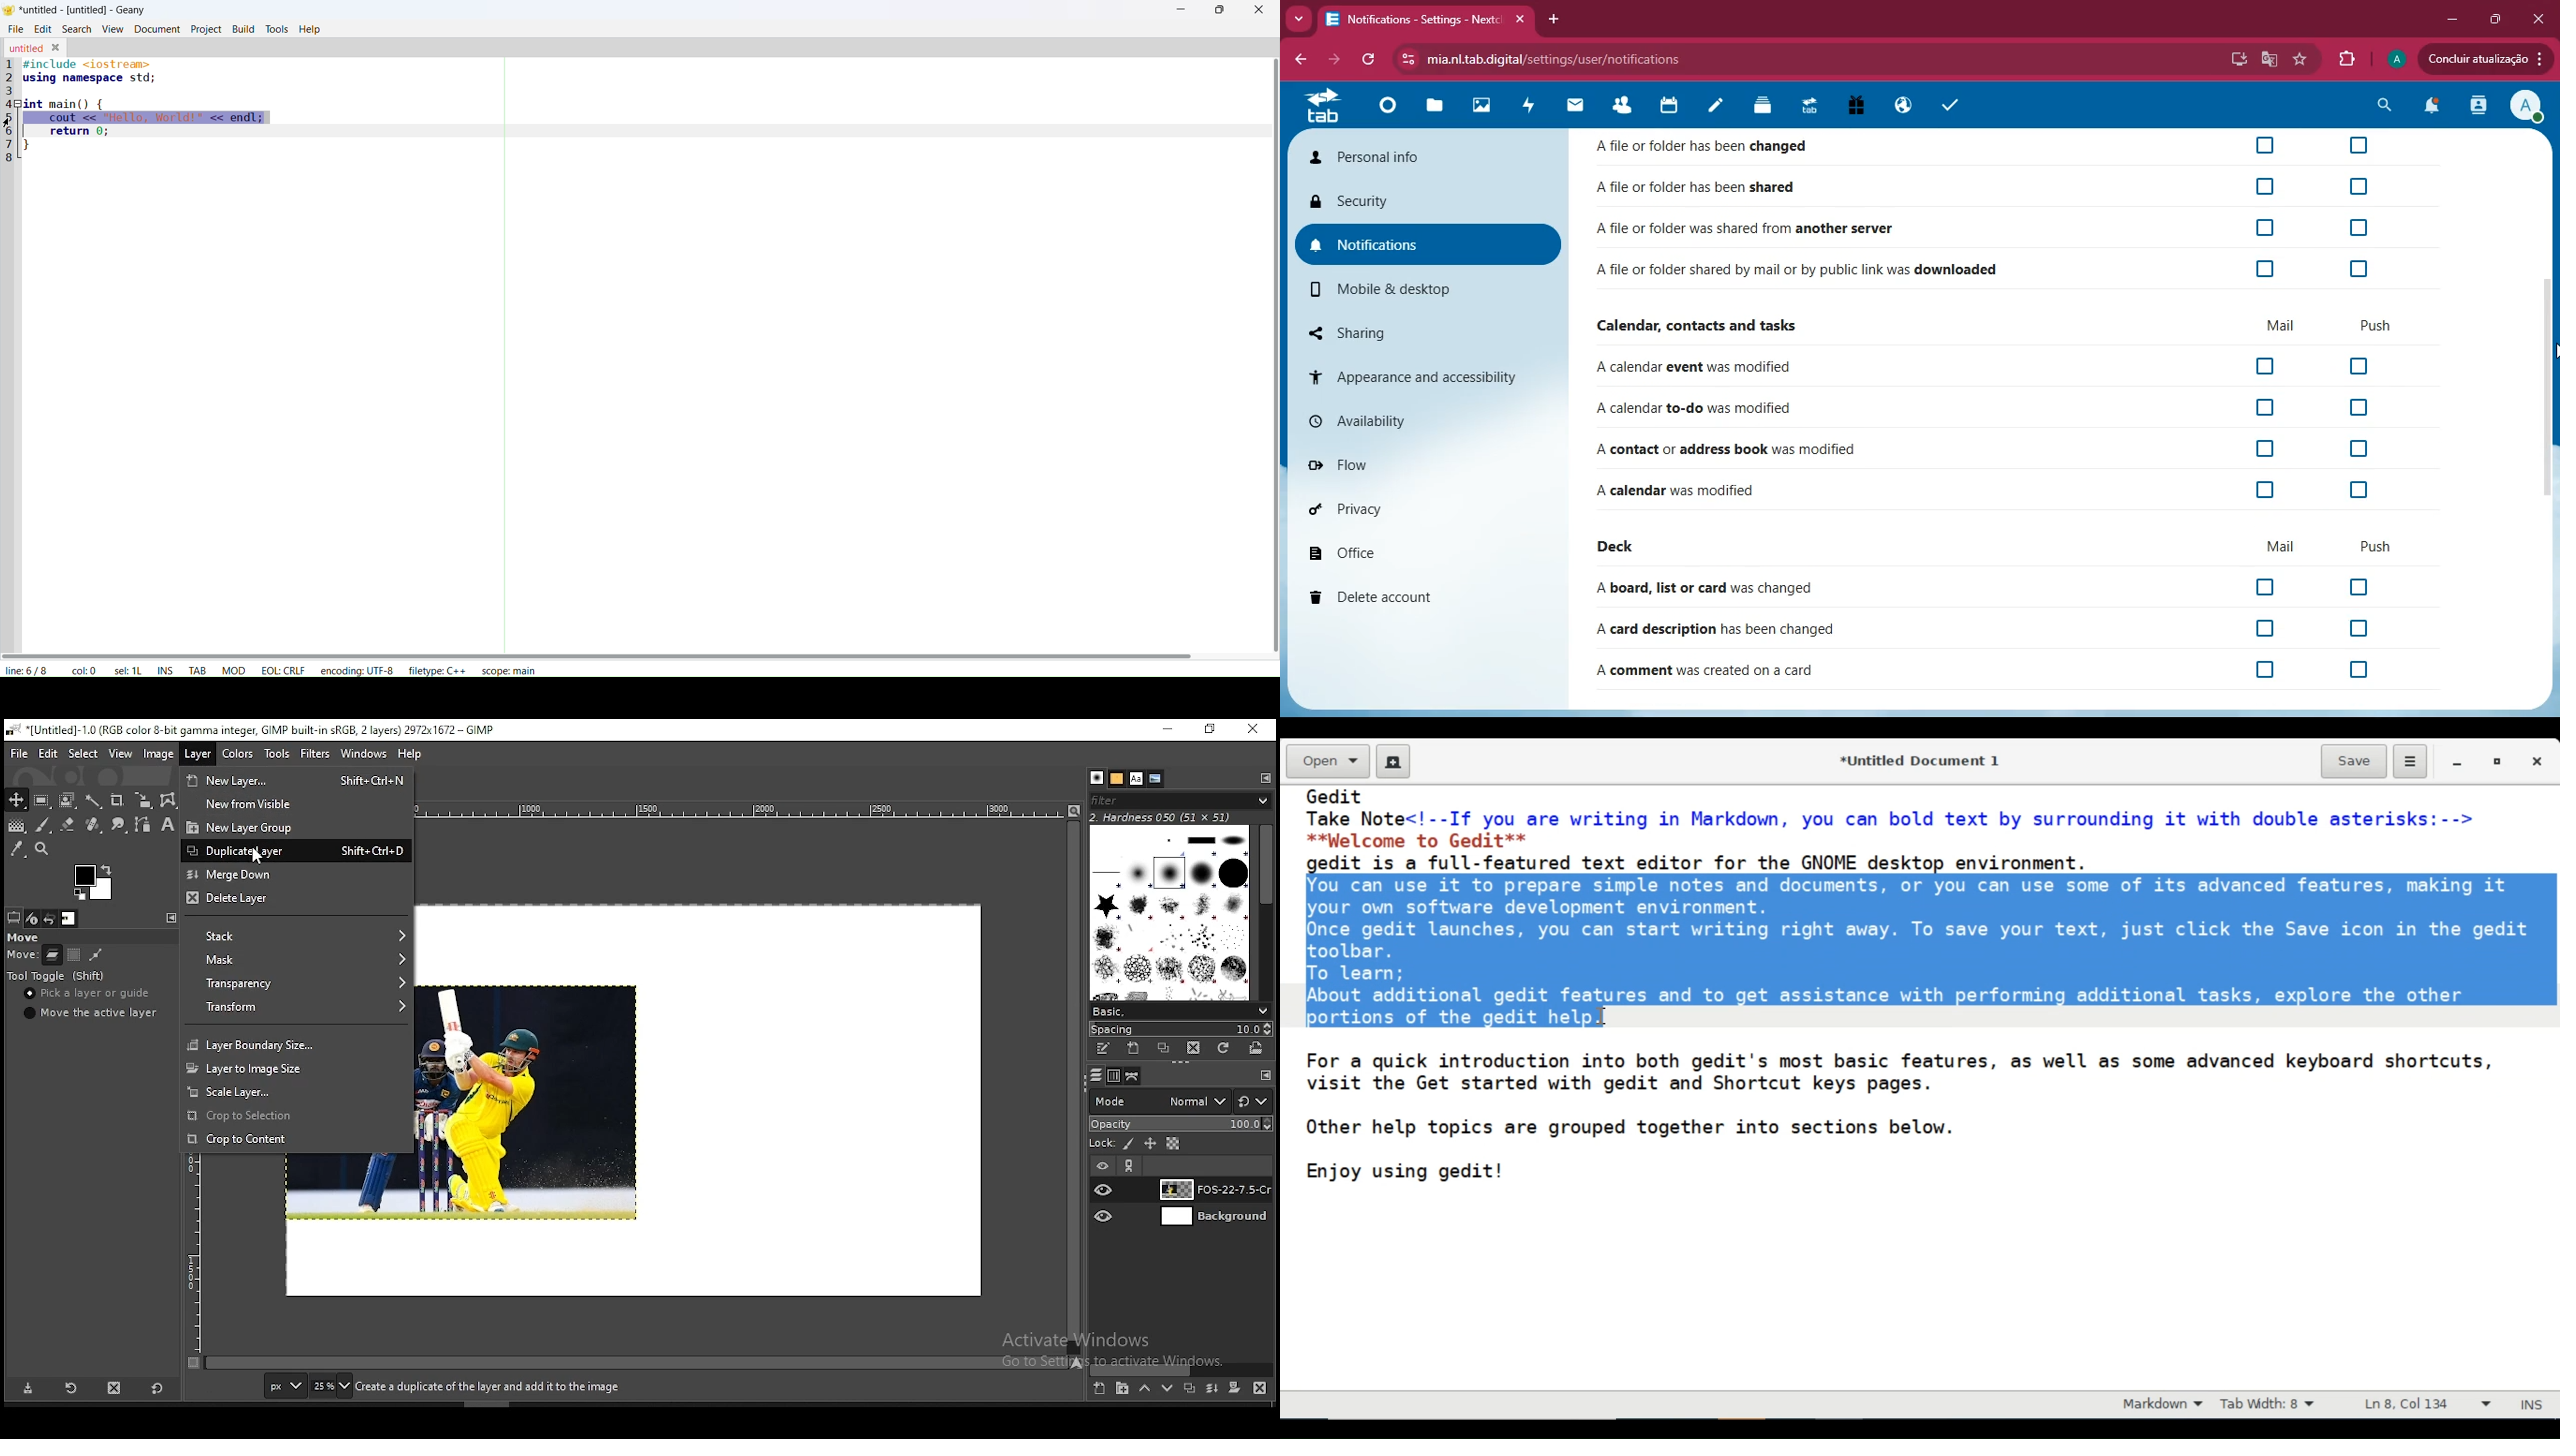 The image size is (2576, 1456). What do you see at coordinates (2552, 353) in the screenshot?
I see `Cursor` at bounding box center [2552, 353].